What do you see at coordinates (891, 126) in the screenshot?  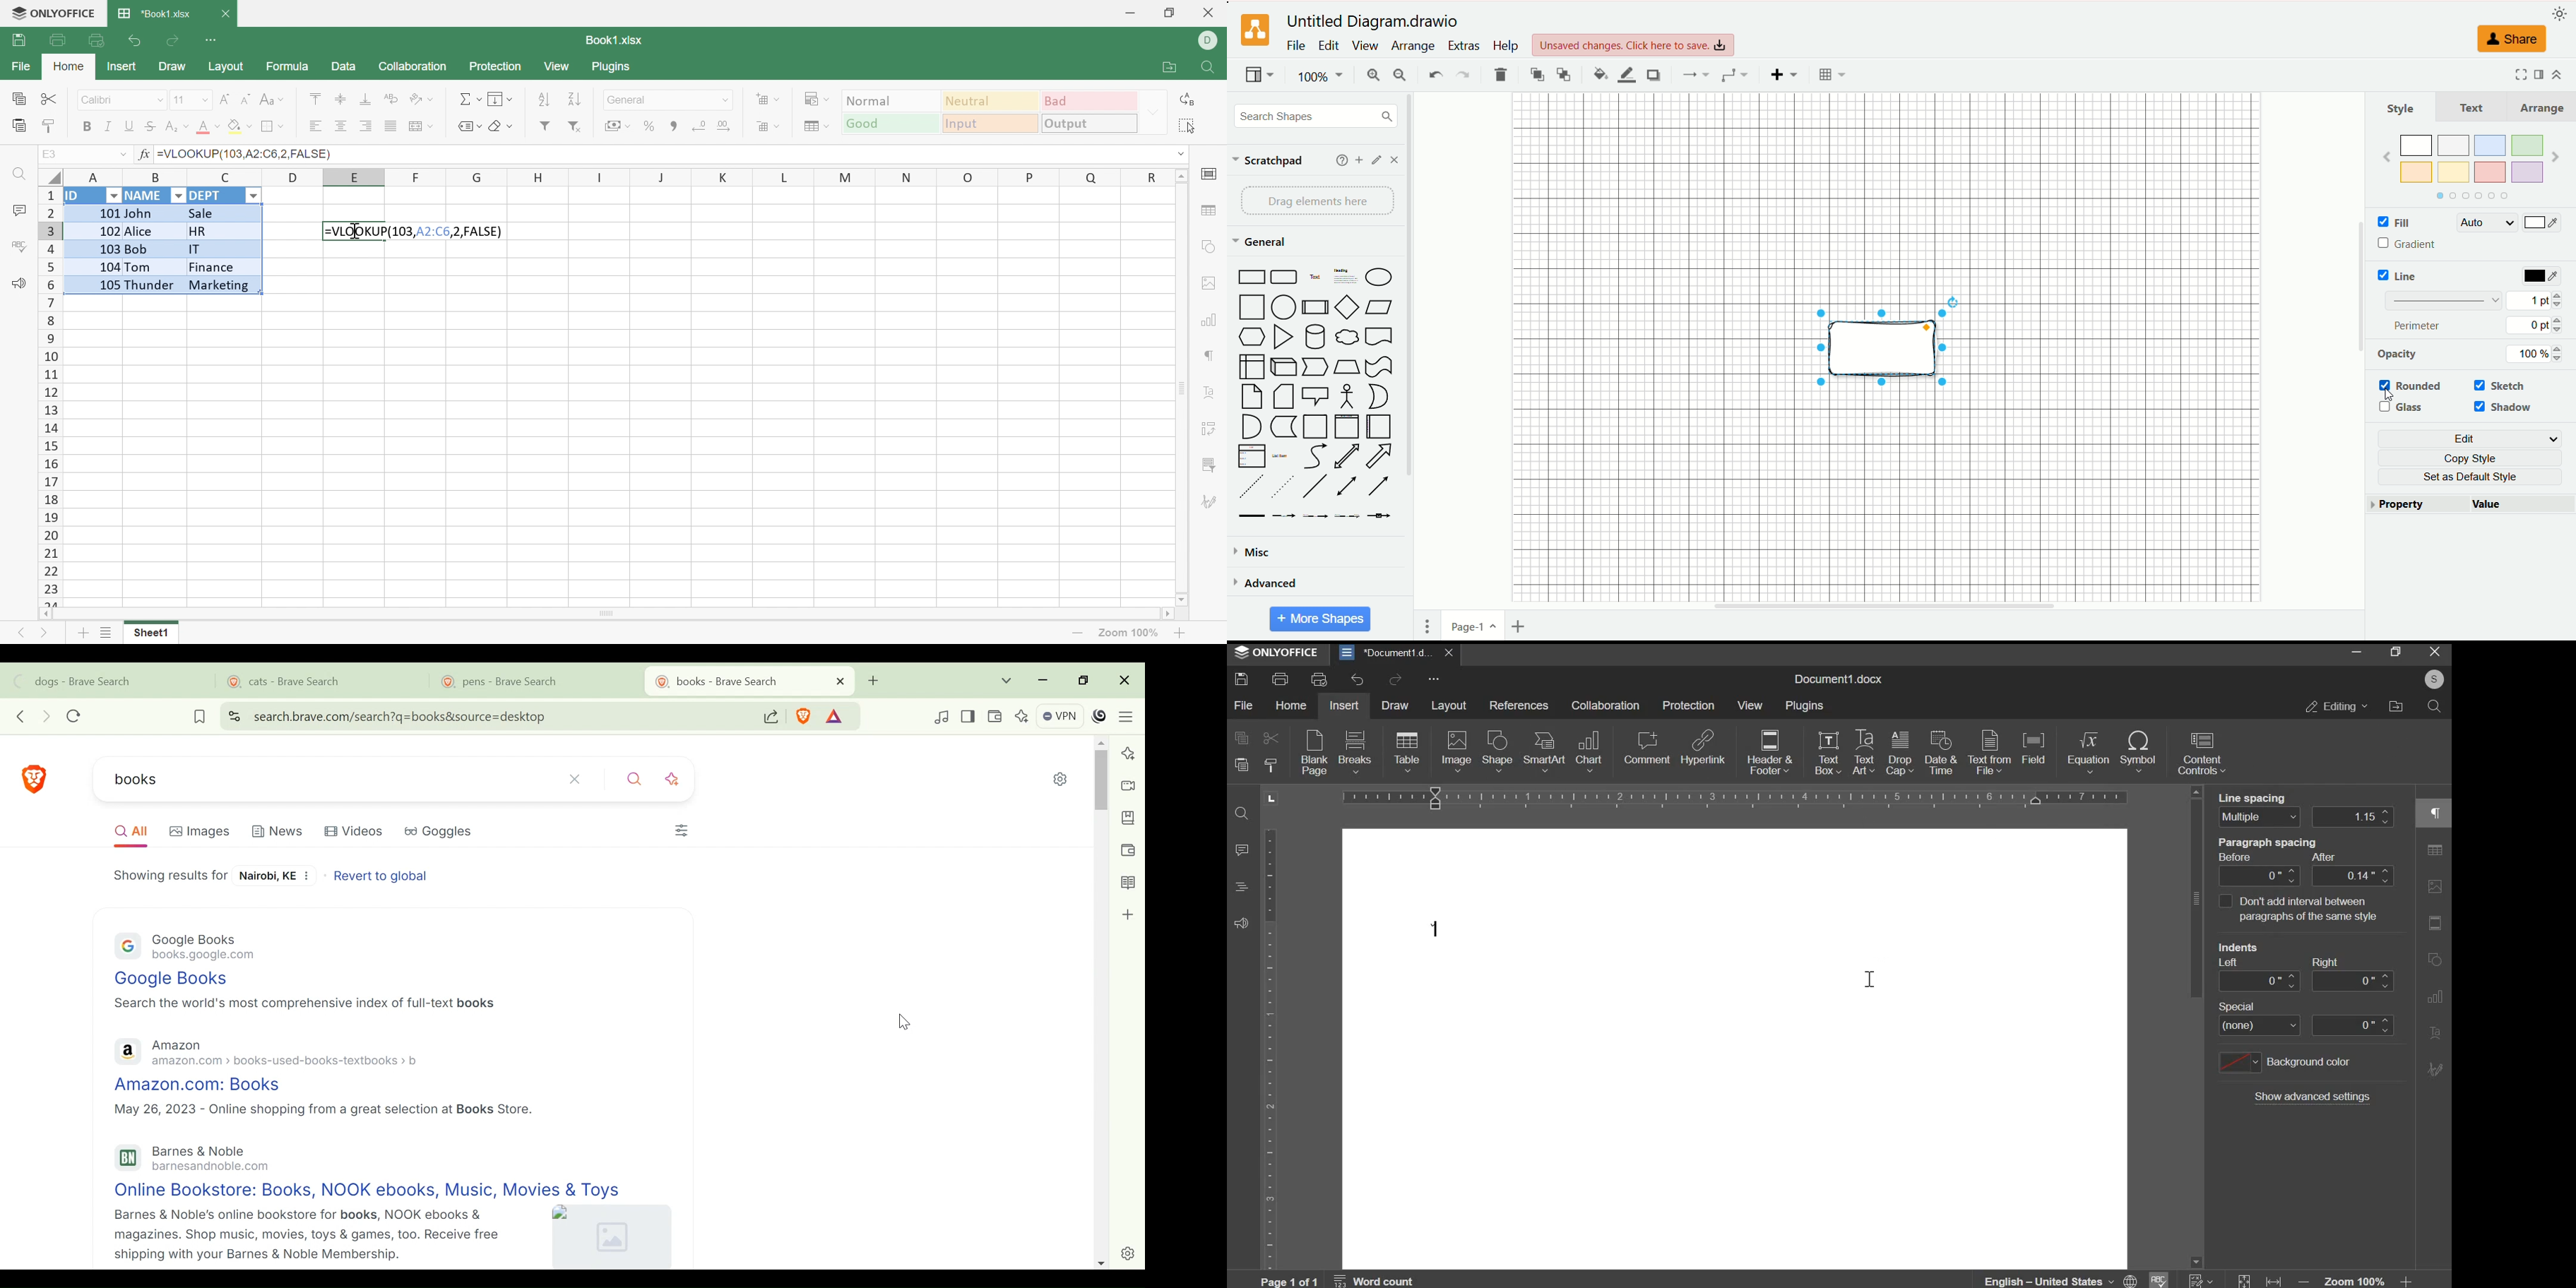 I see `Good` at bounding box center [891, 126].